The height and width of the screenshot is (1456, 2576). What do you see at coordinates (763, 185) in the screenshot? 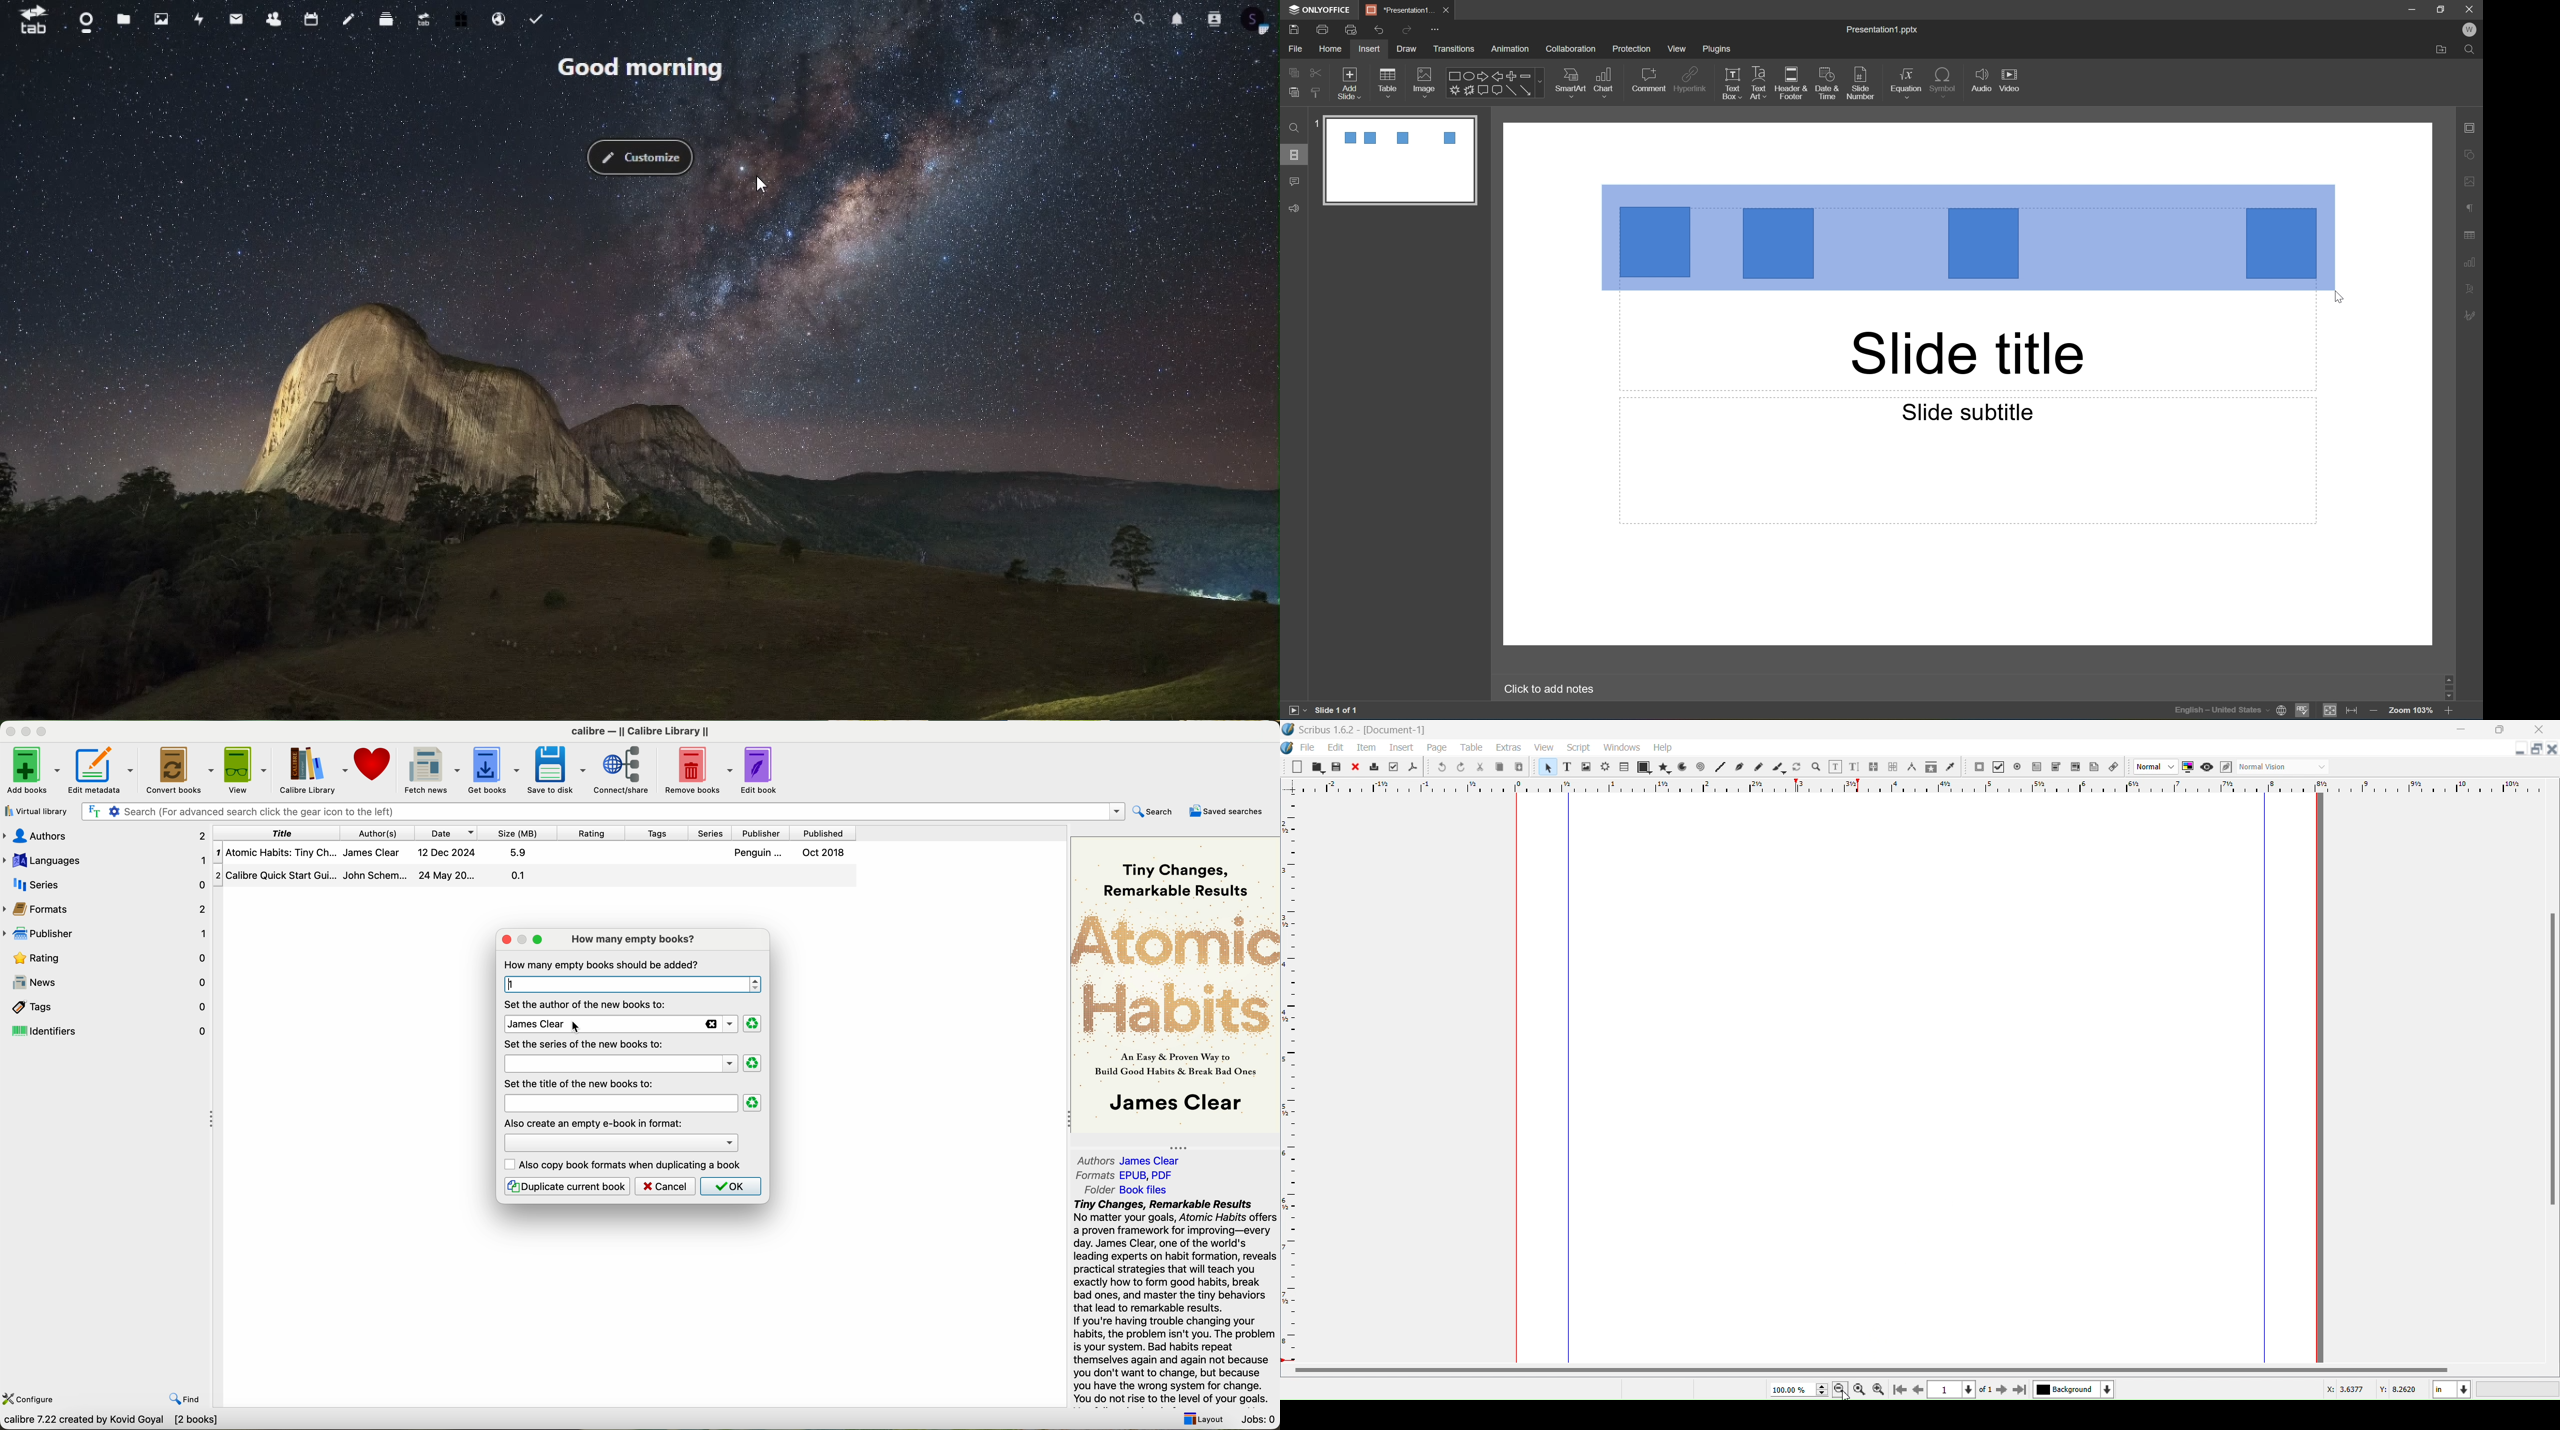
I see `cursor` at bounding box center [763, 185].